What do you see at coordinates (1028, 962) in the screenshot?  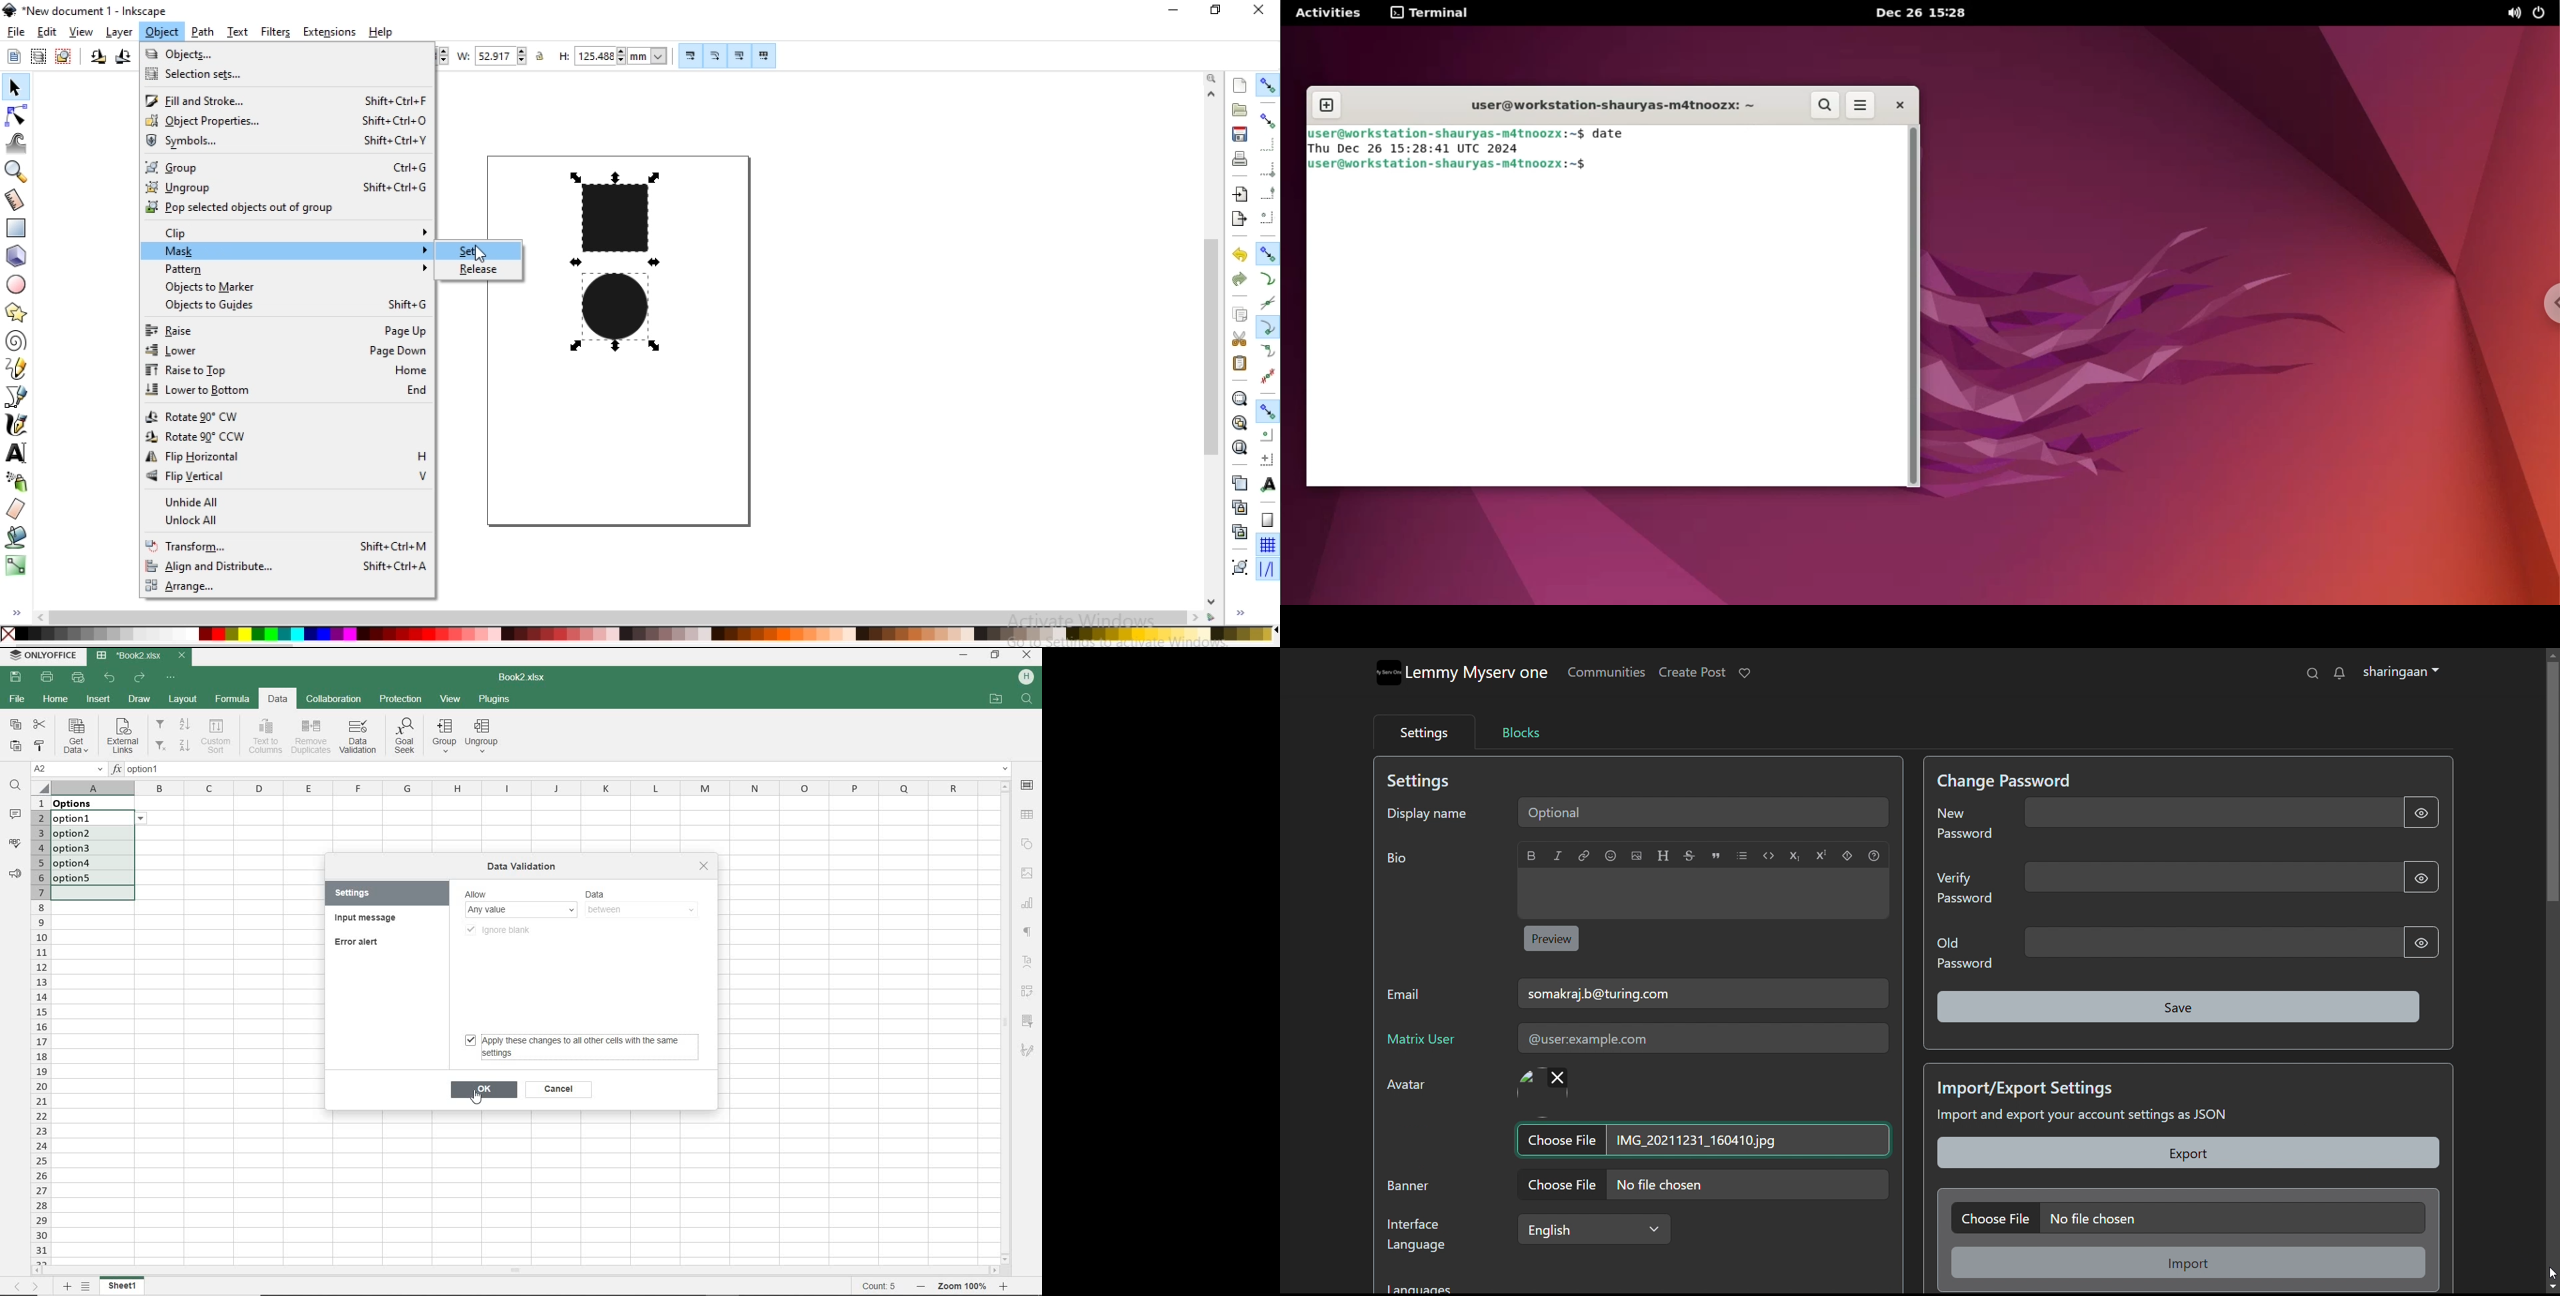 I see `Text` at bounding box center [1028, 962].